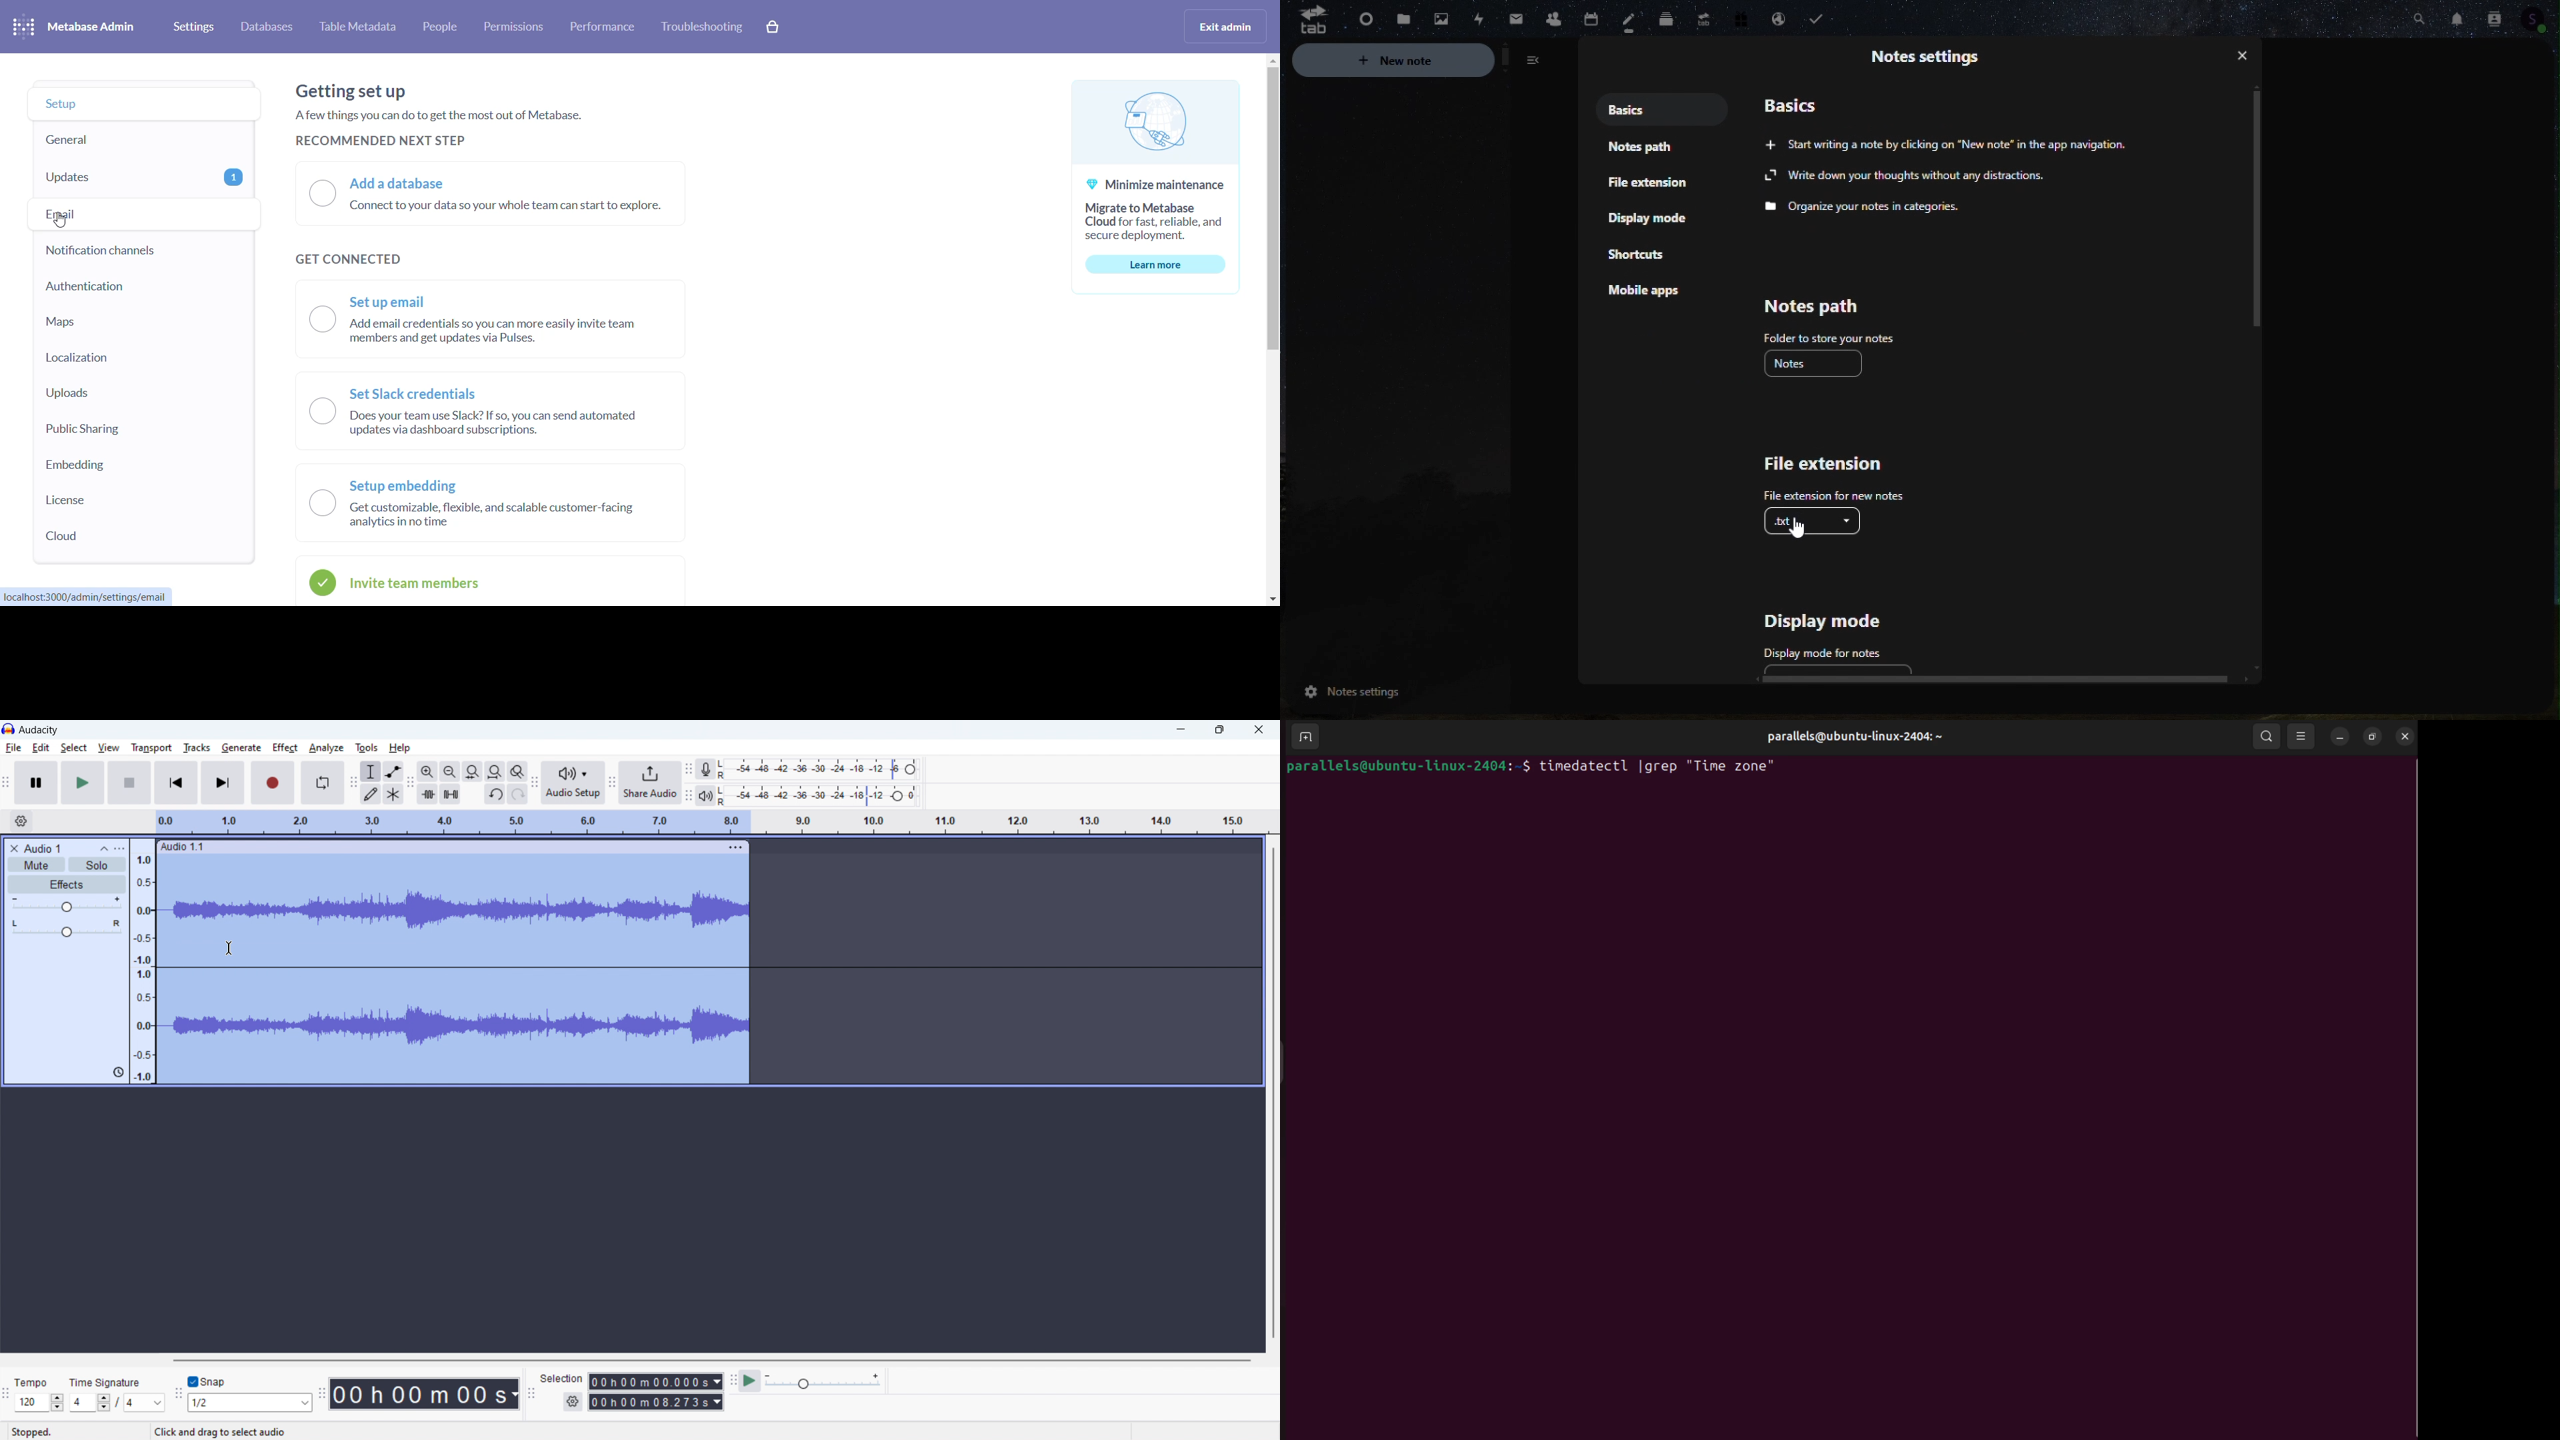 This screenshot has height=1456, width=2576. Describe the element at coordinates (561, 1378) in the screenshot. I see `Selection` at that location.